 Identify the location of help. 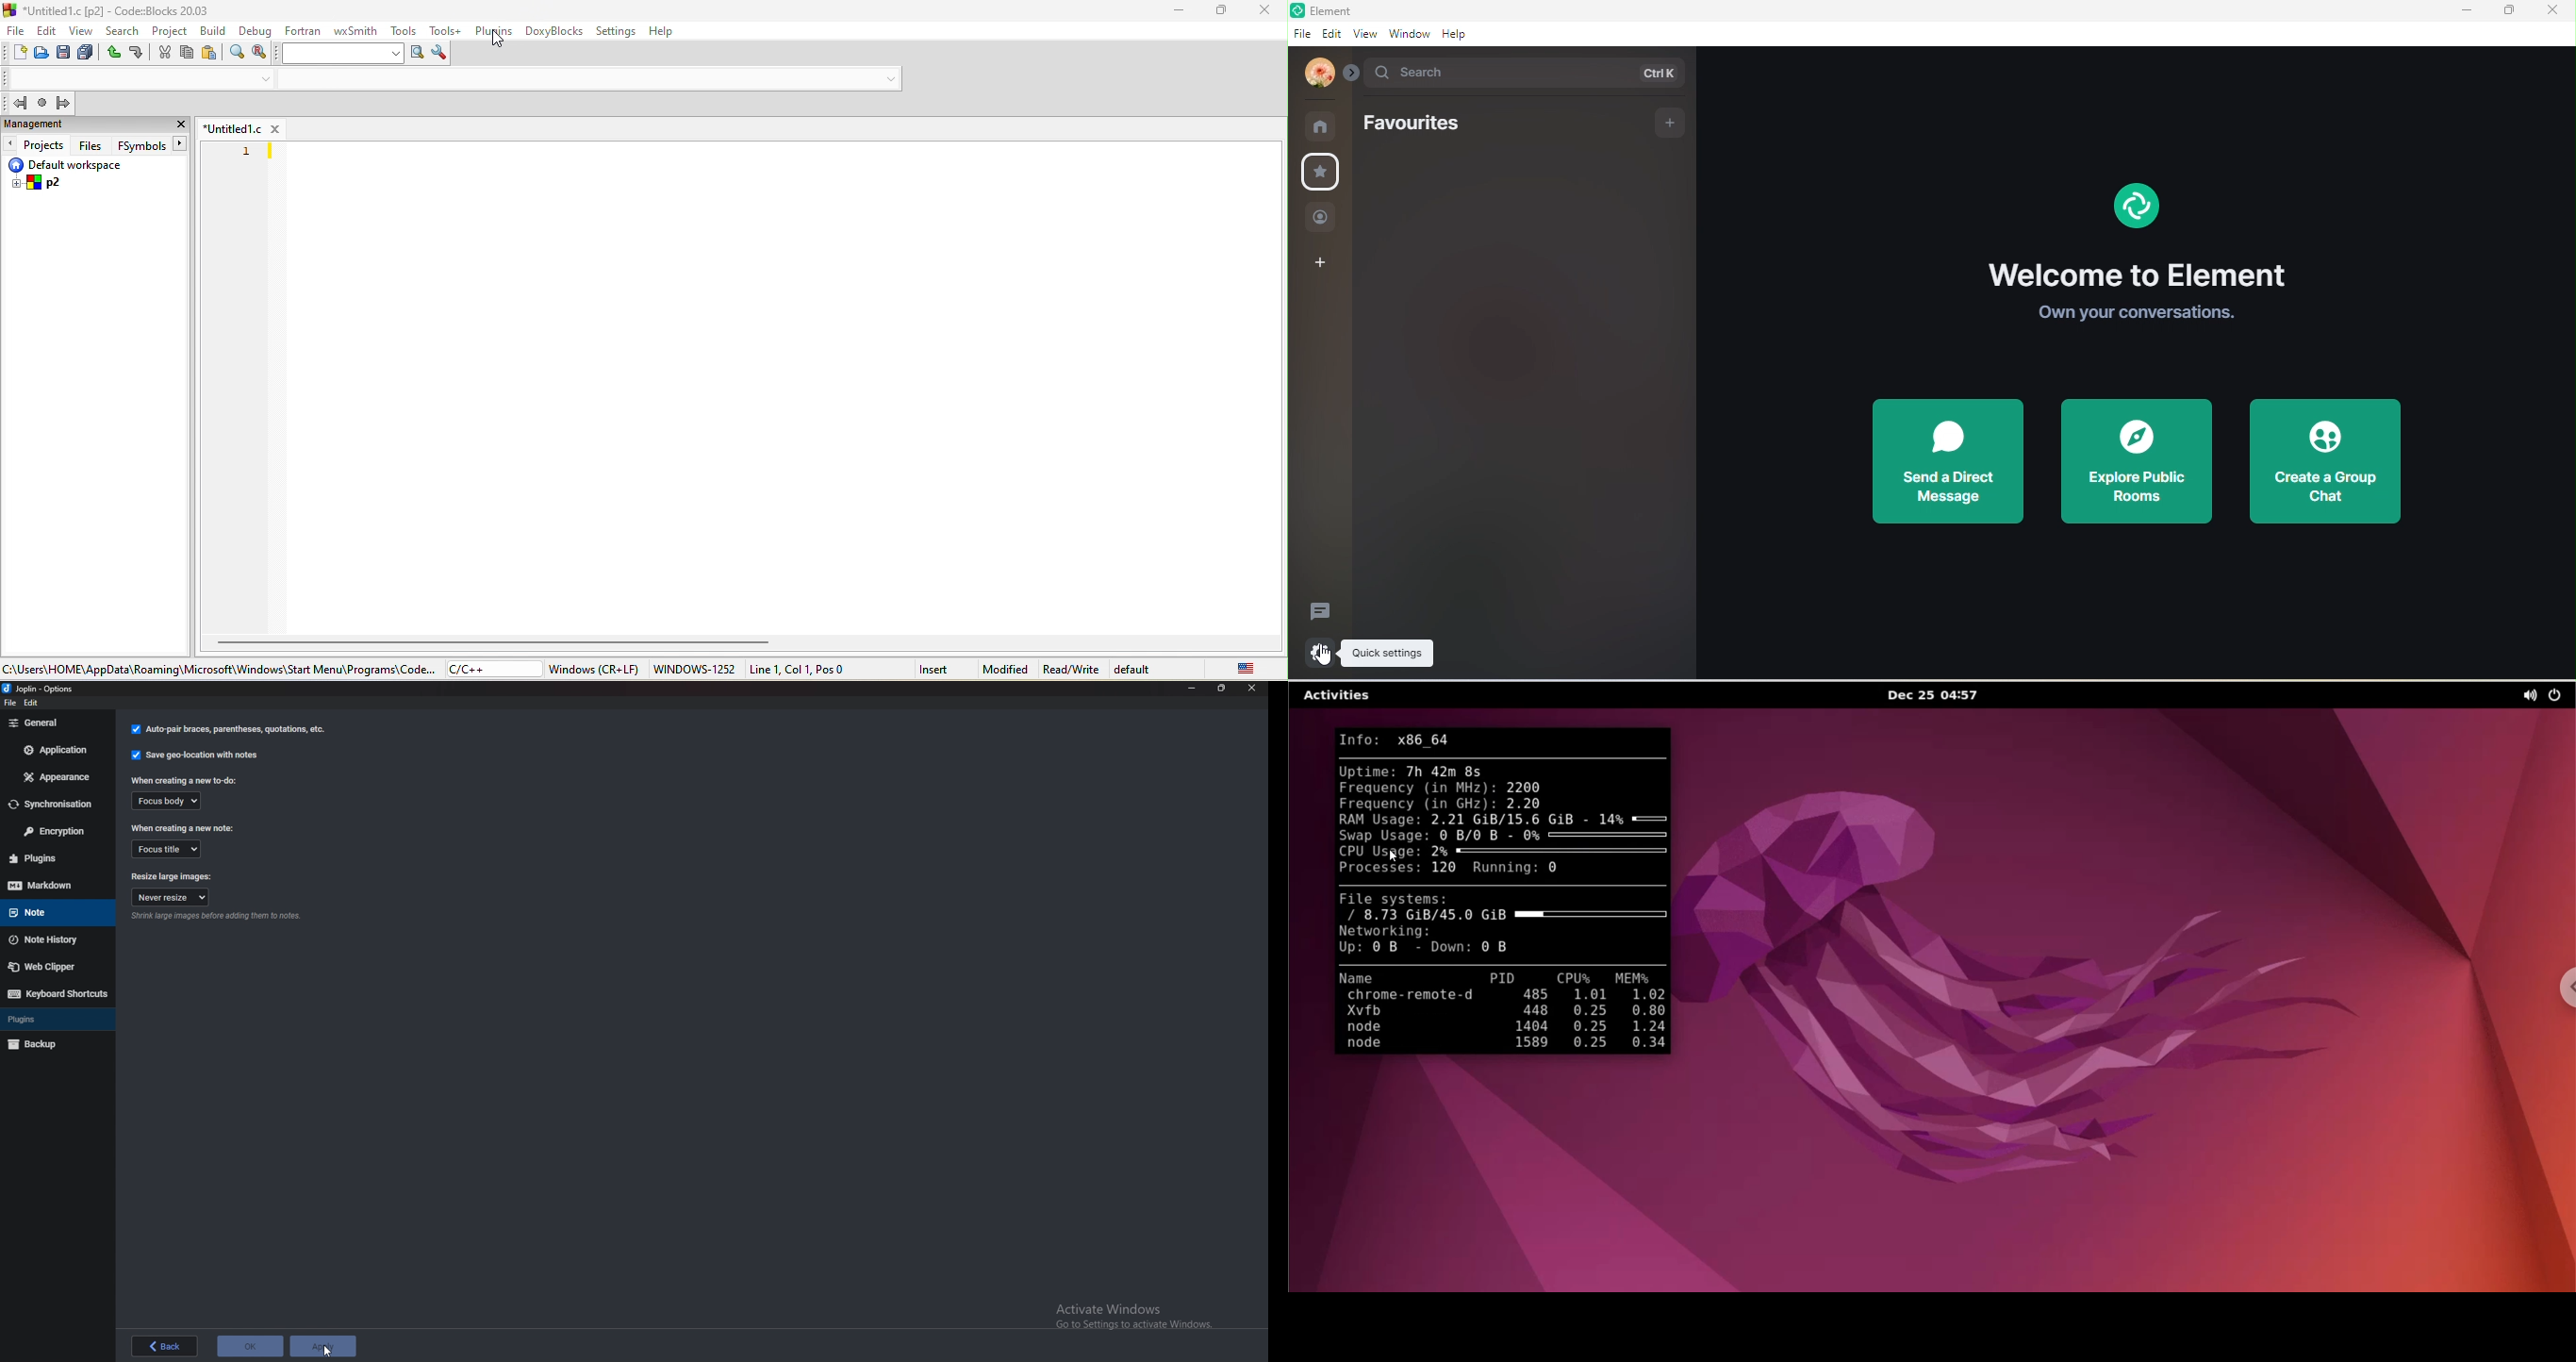
(1457, 35).